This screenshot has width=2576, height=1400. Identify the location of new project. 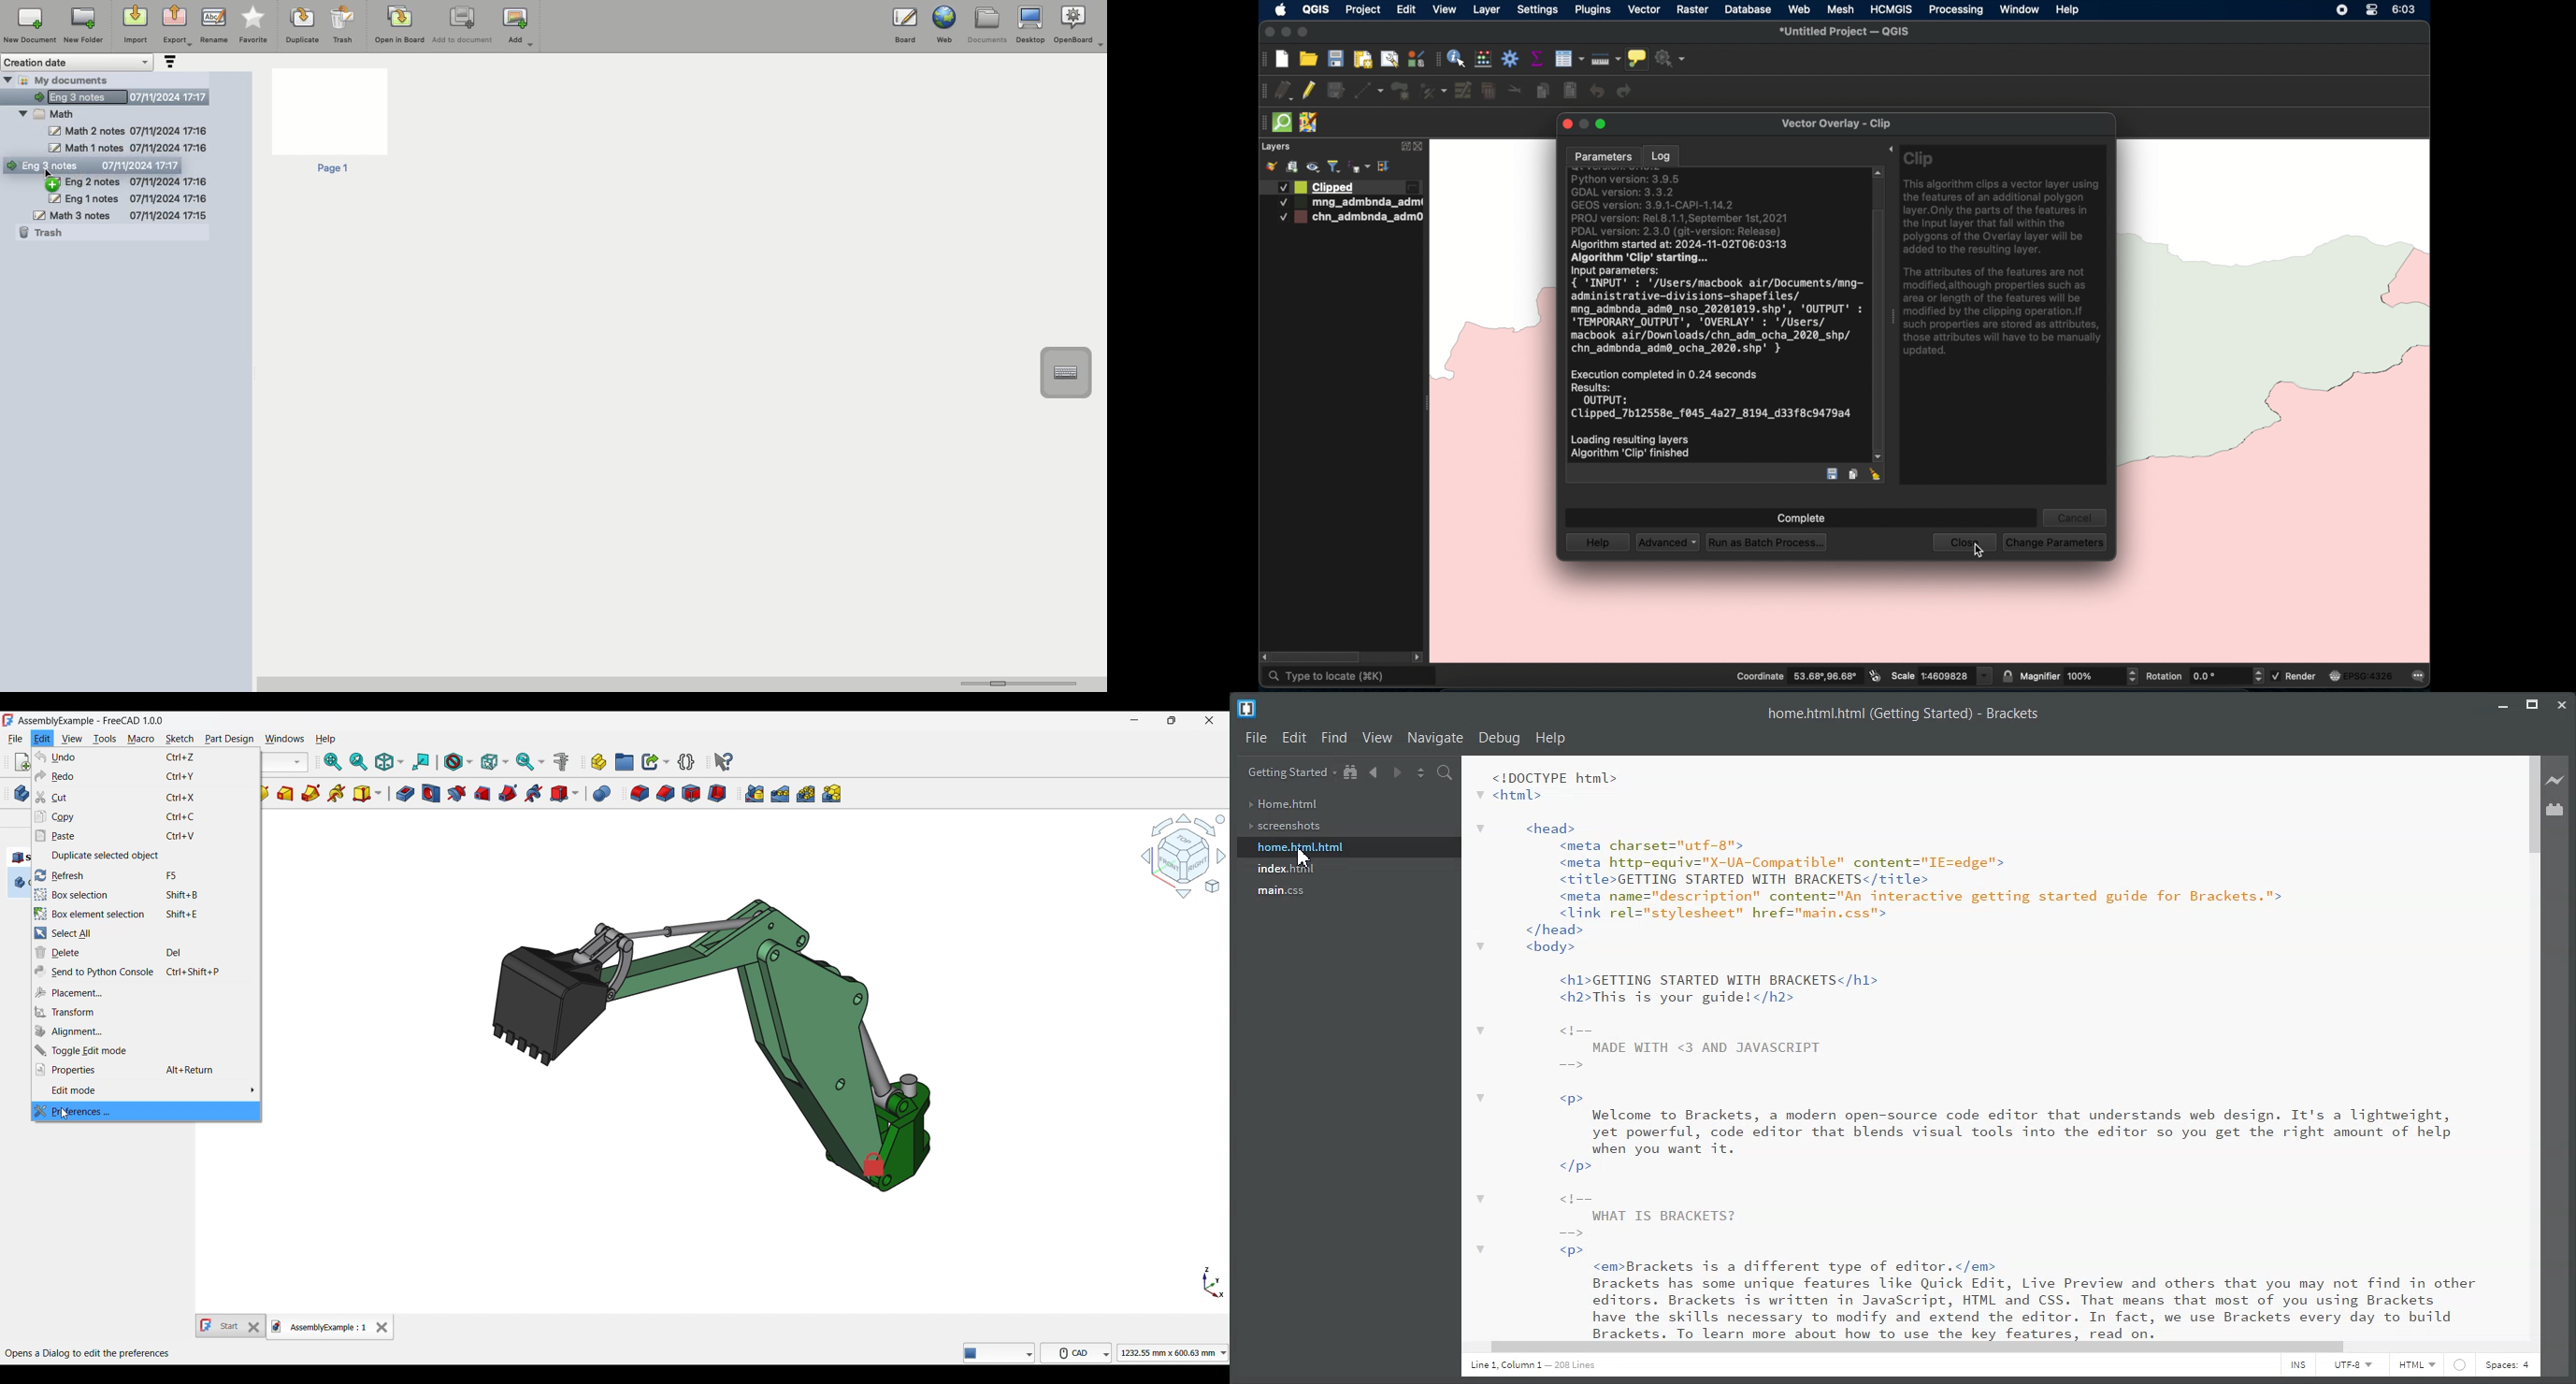
(1283, 60).